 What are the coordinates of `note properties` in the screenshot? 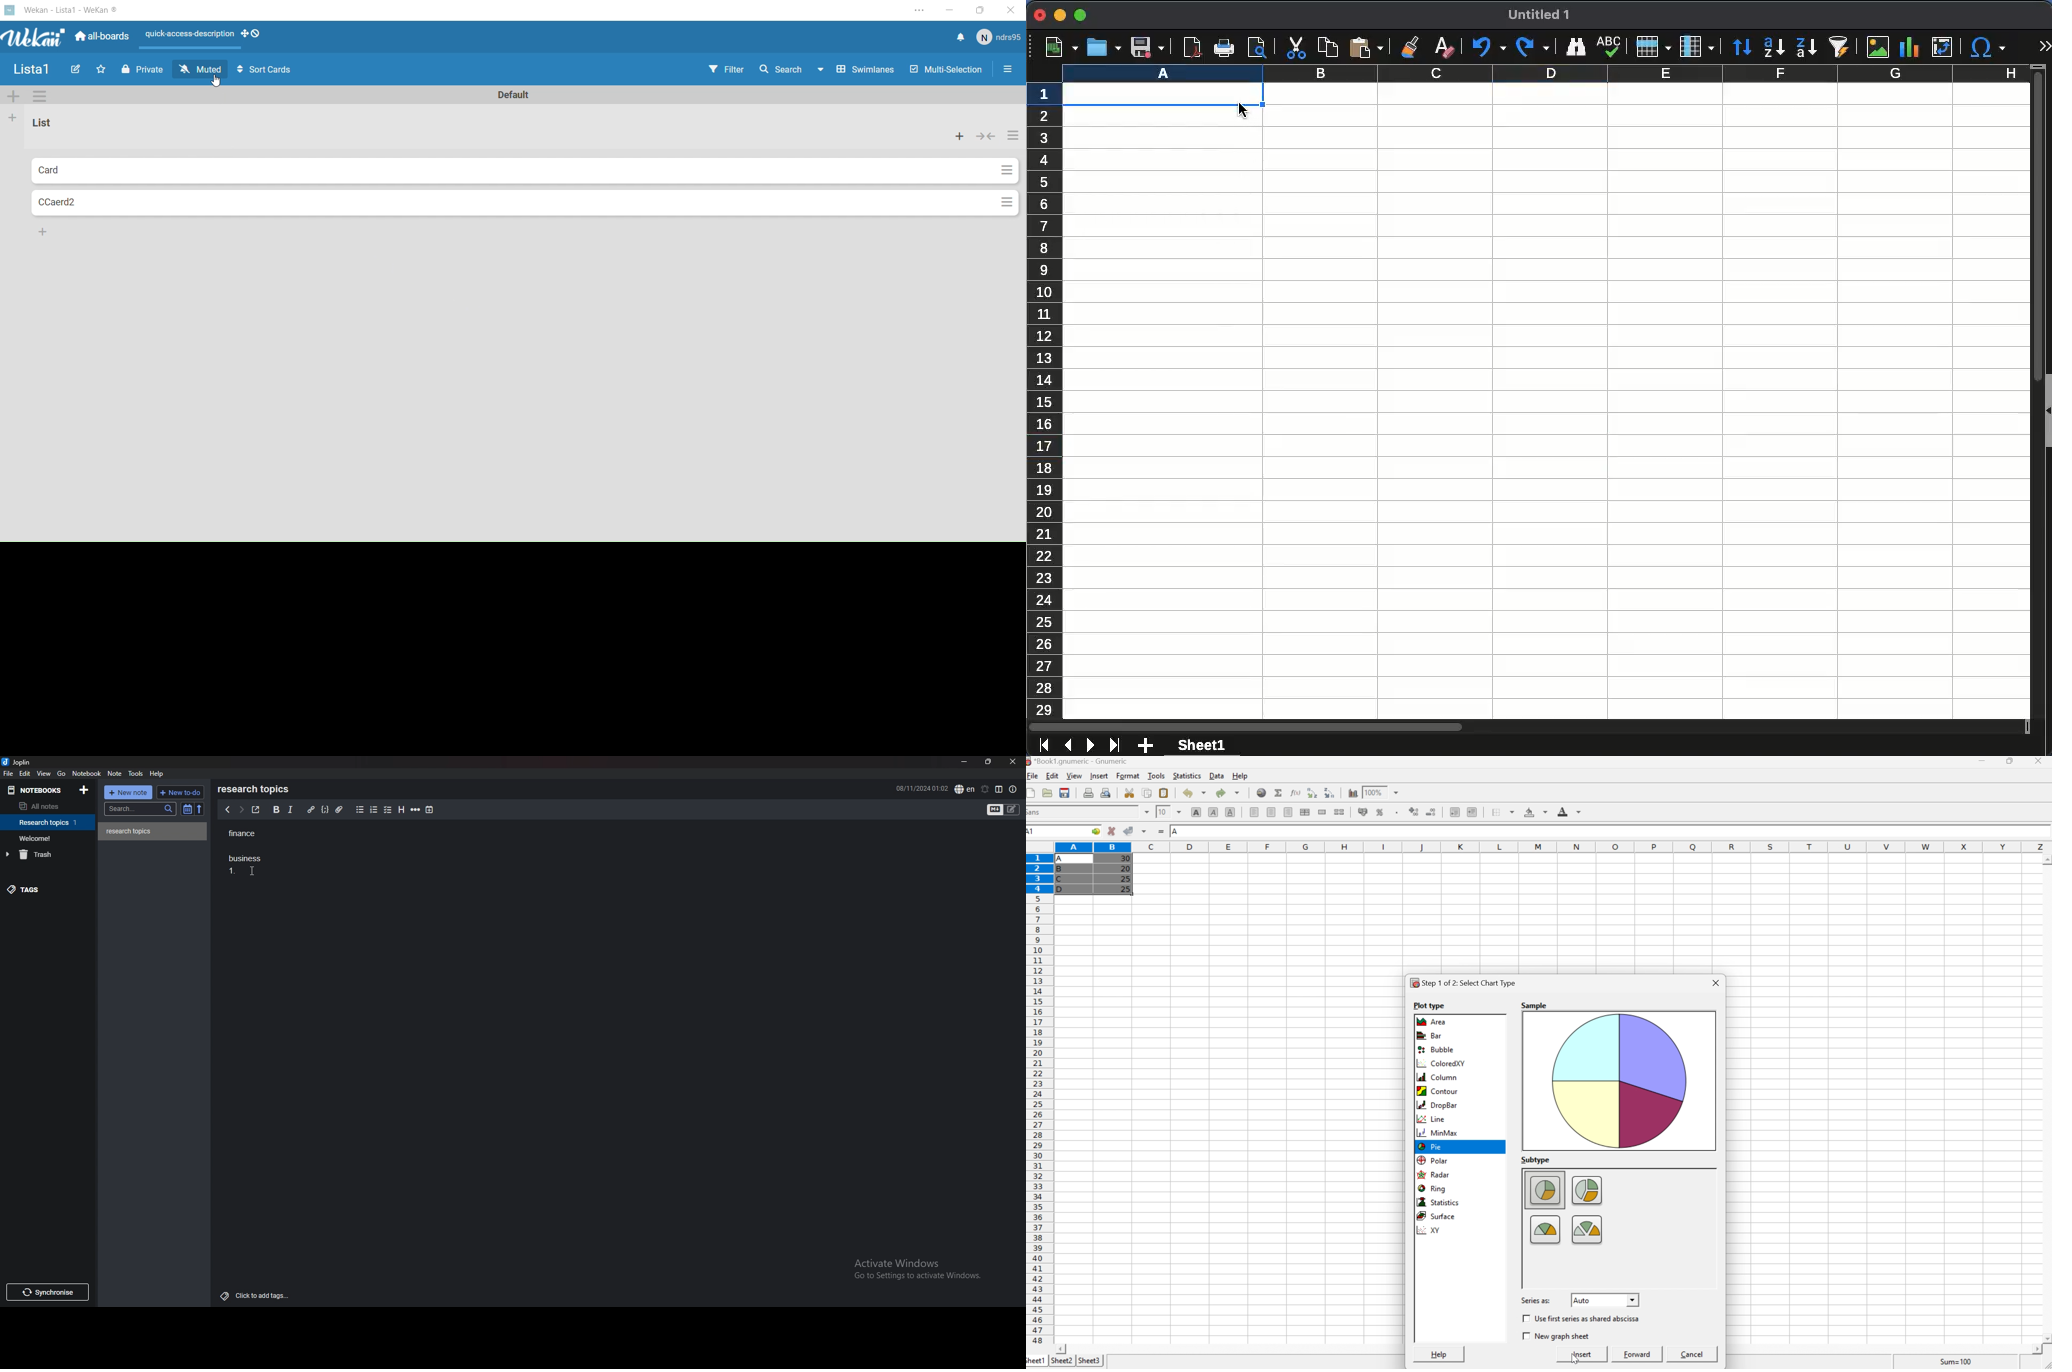 It's located at (1013, 789).